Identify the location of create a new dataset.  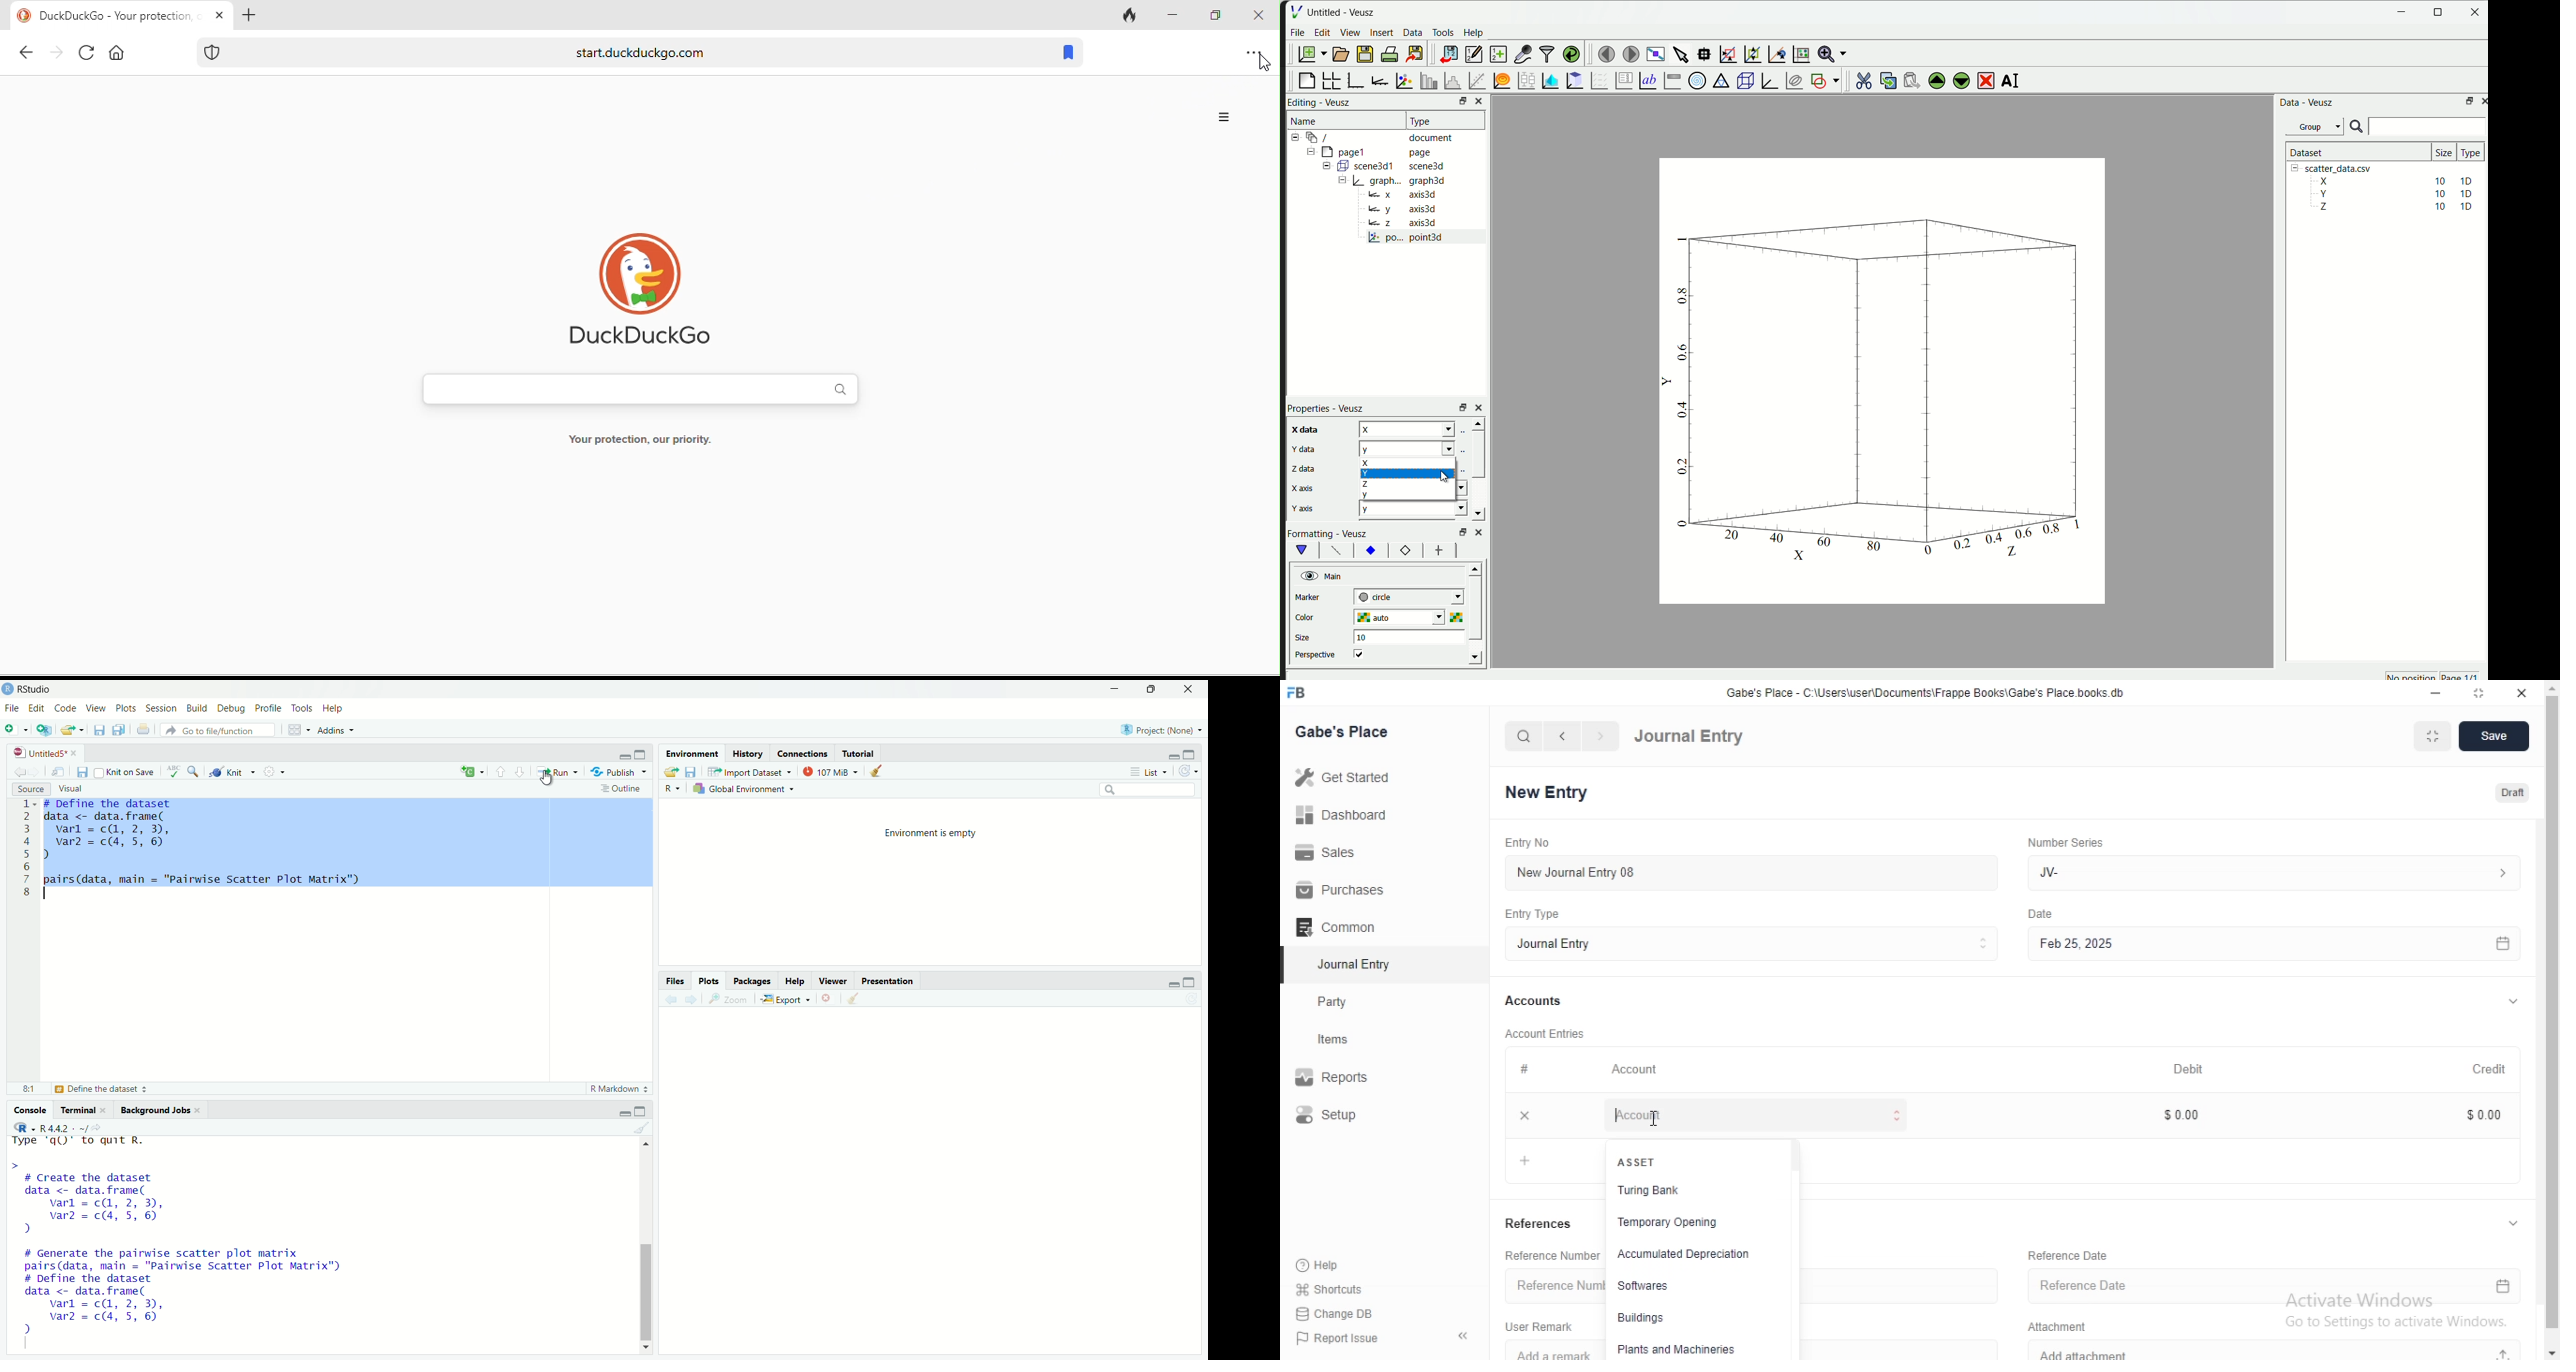
(1498, 53).